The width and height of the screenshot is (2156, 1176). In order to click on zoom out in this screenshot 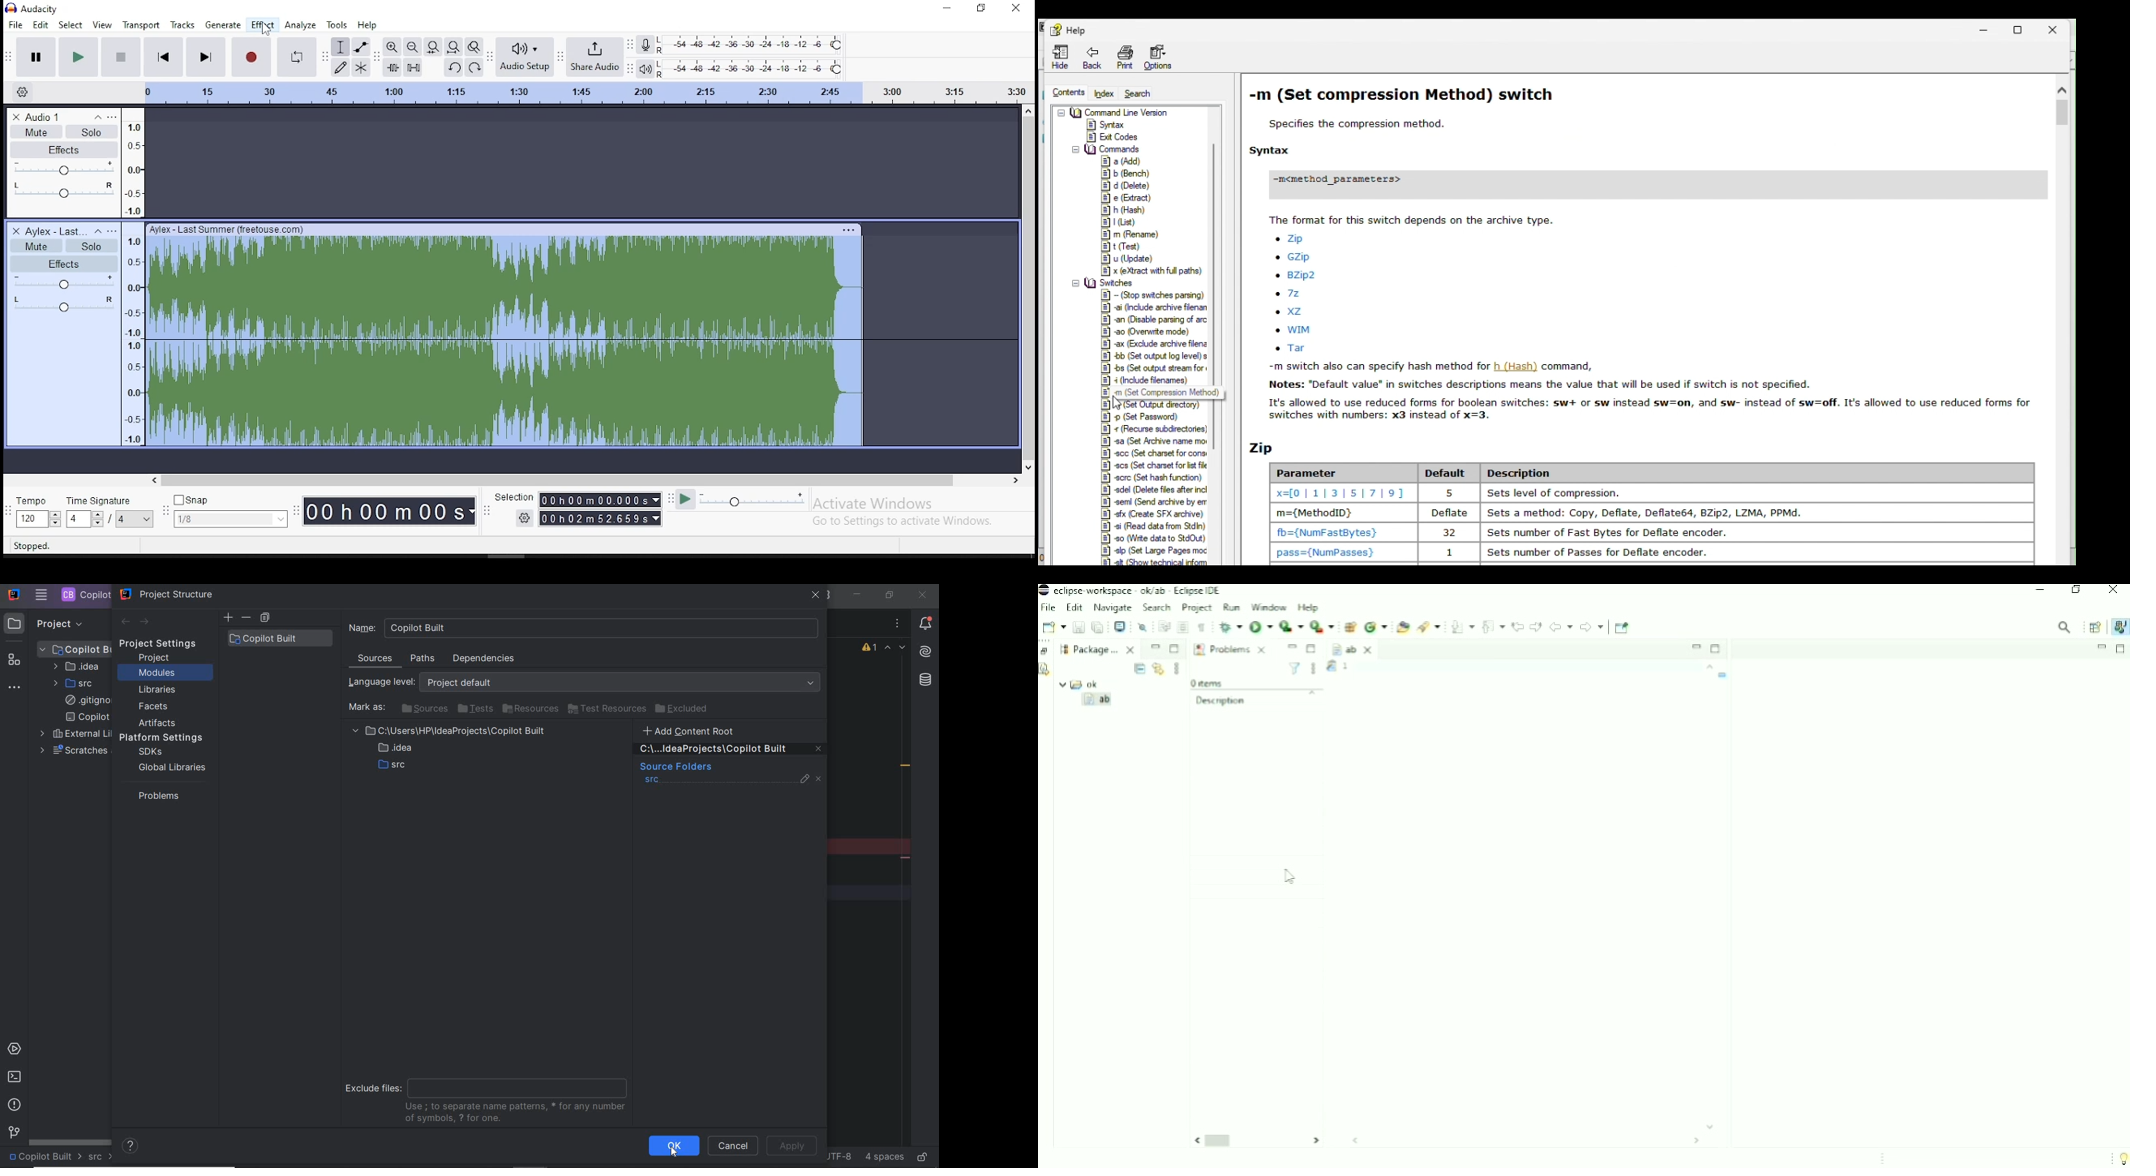, I will do `click(412, 47)`.